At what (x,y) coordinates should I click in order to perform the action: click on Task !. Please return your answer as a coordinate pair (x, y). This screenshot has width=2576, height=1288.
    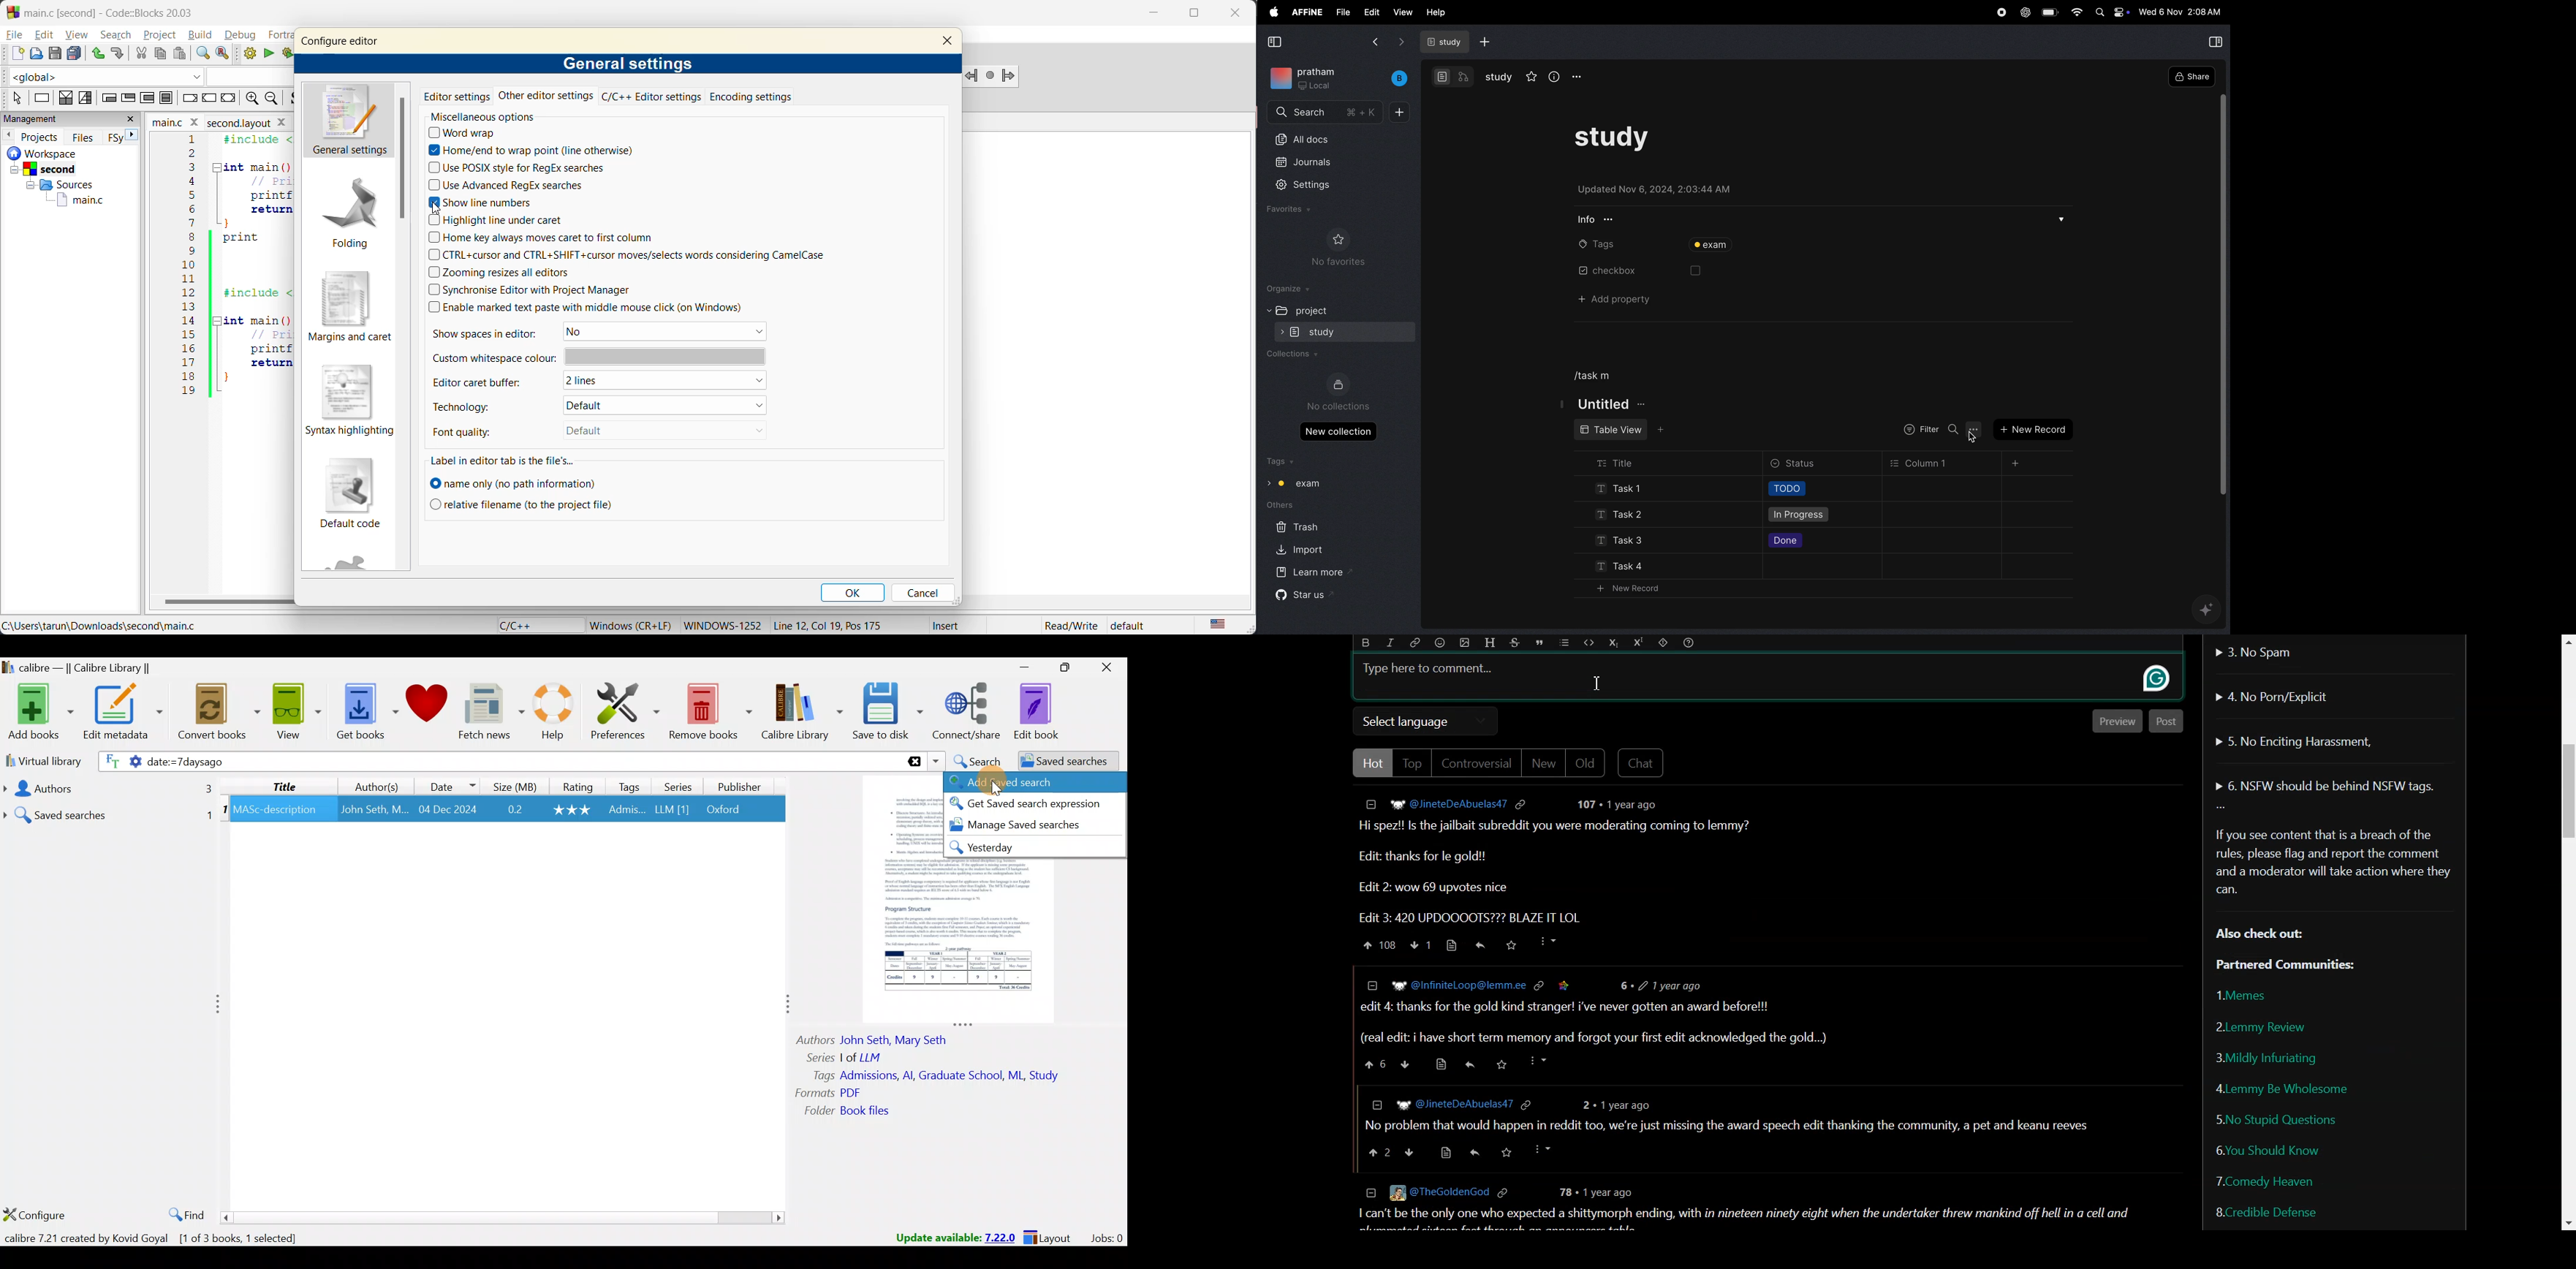
    Looking at the image, I should click on (1626, 489).